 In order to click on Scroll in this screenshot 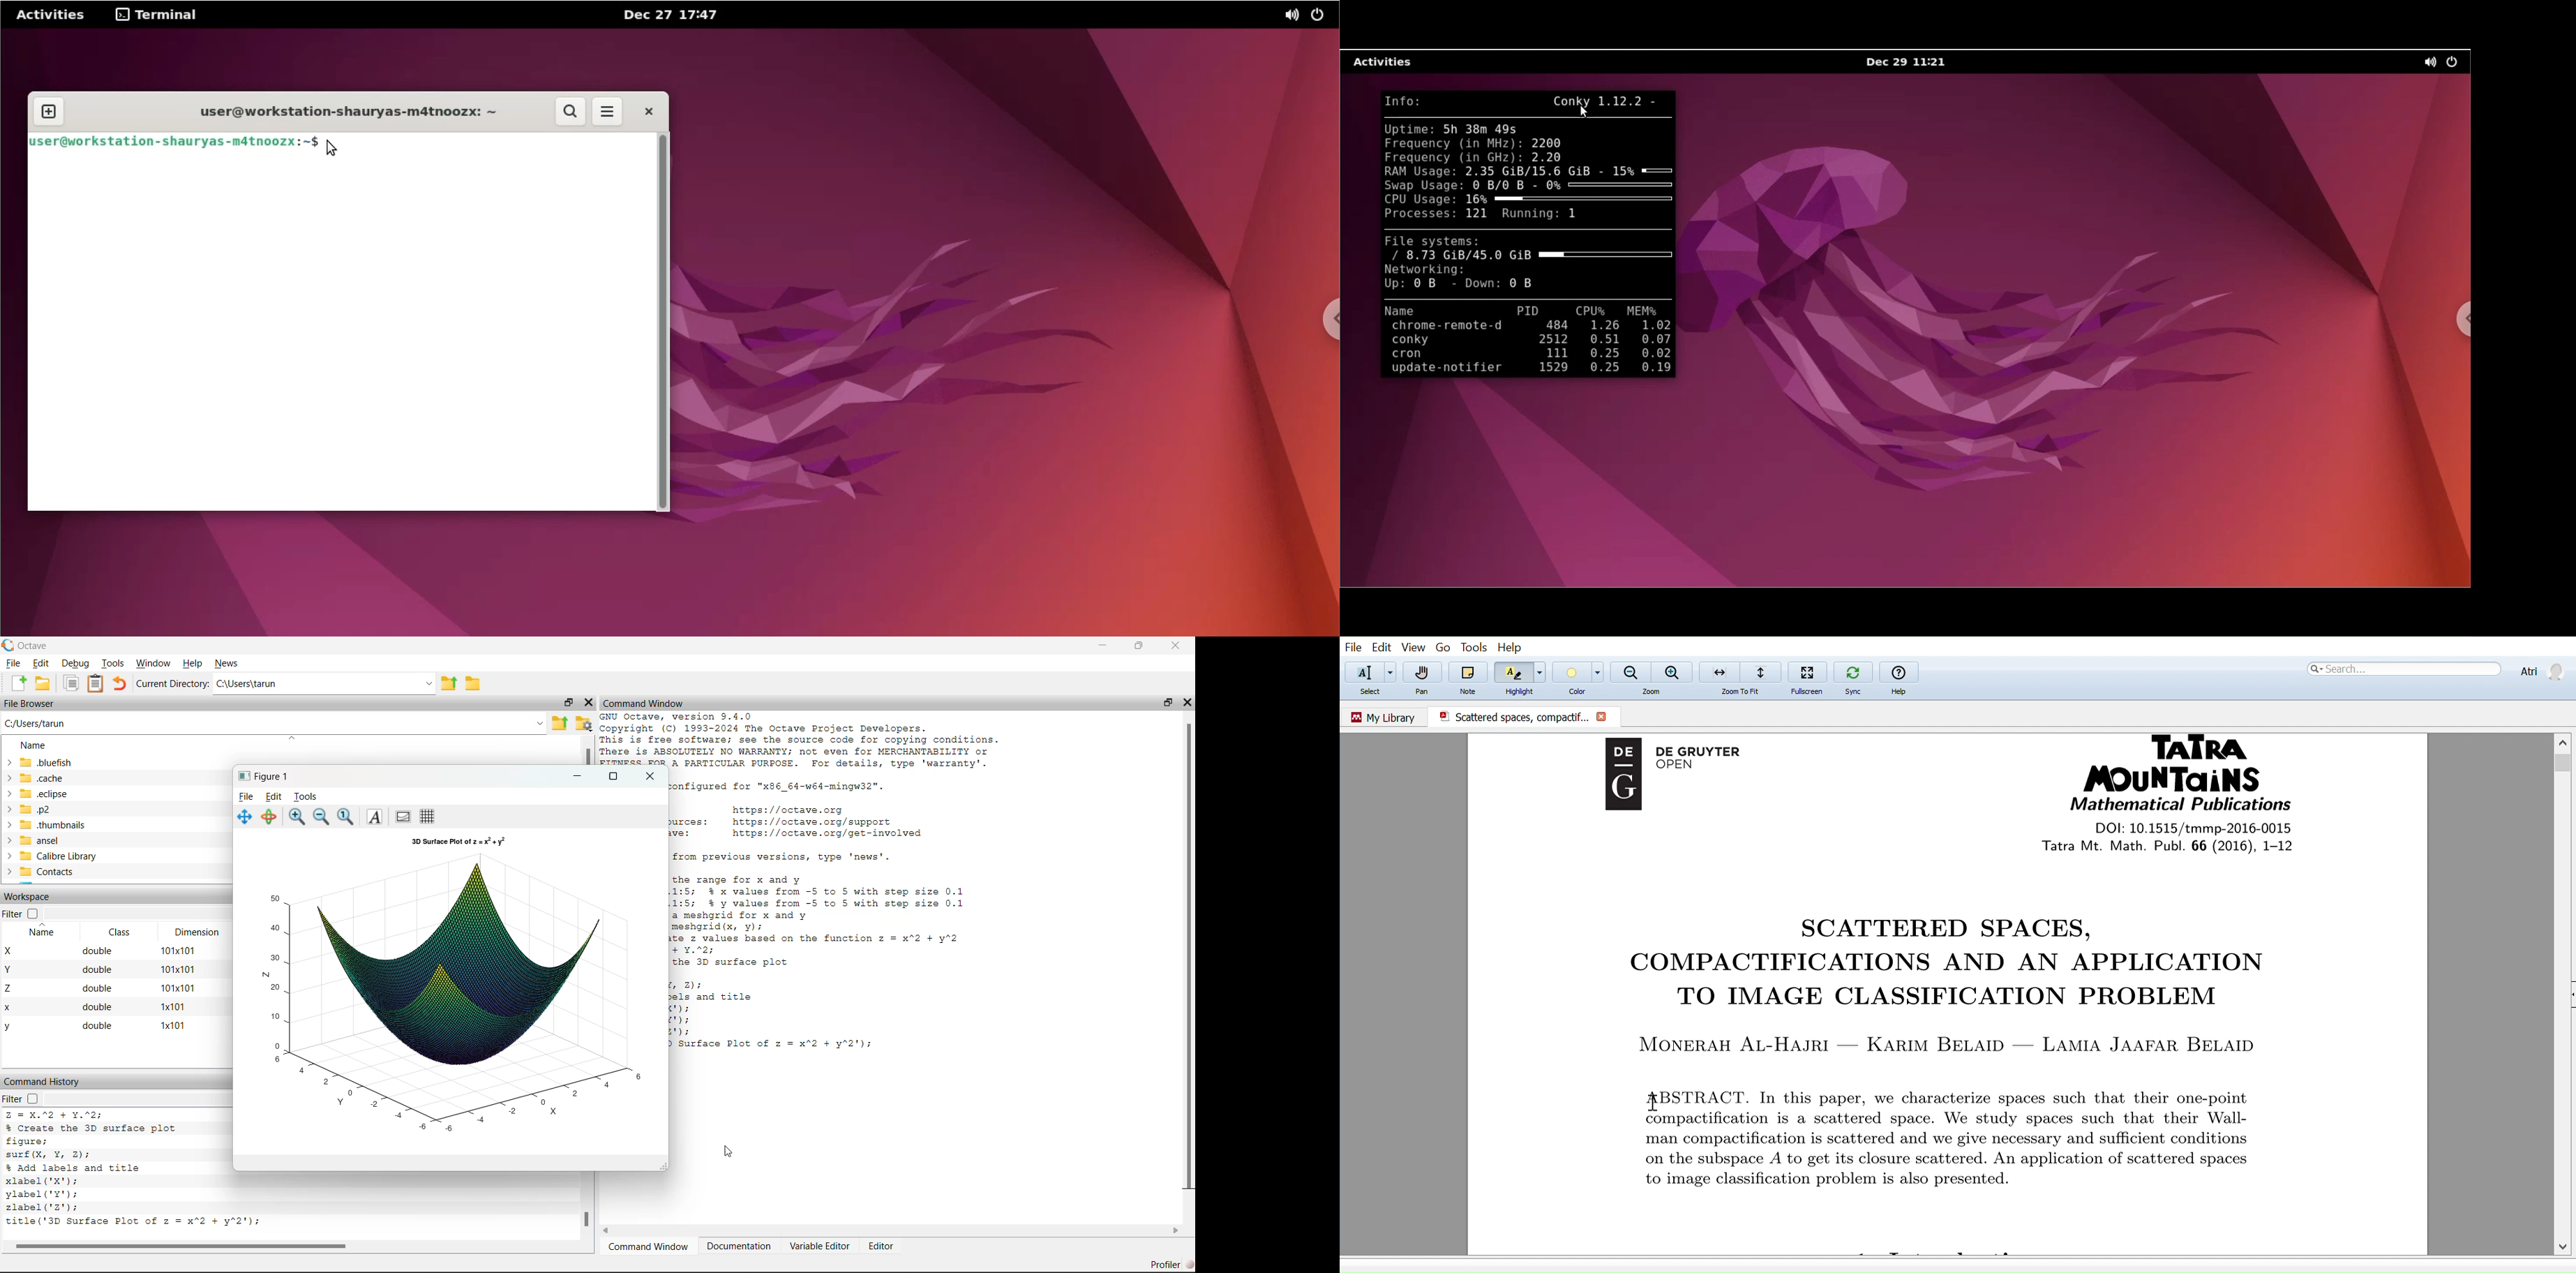, I will do `click(587, 752)`.